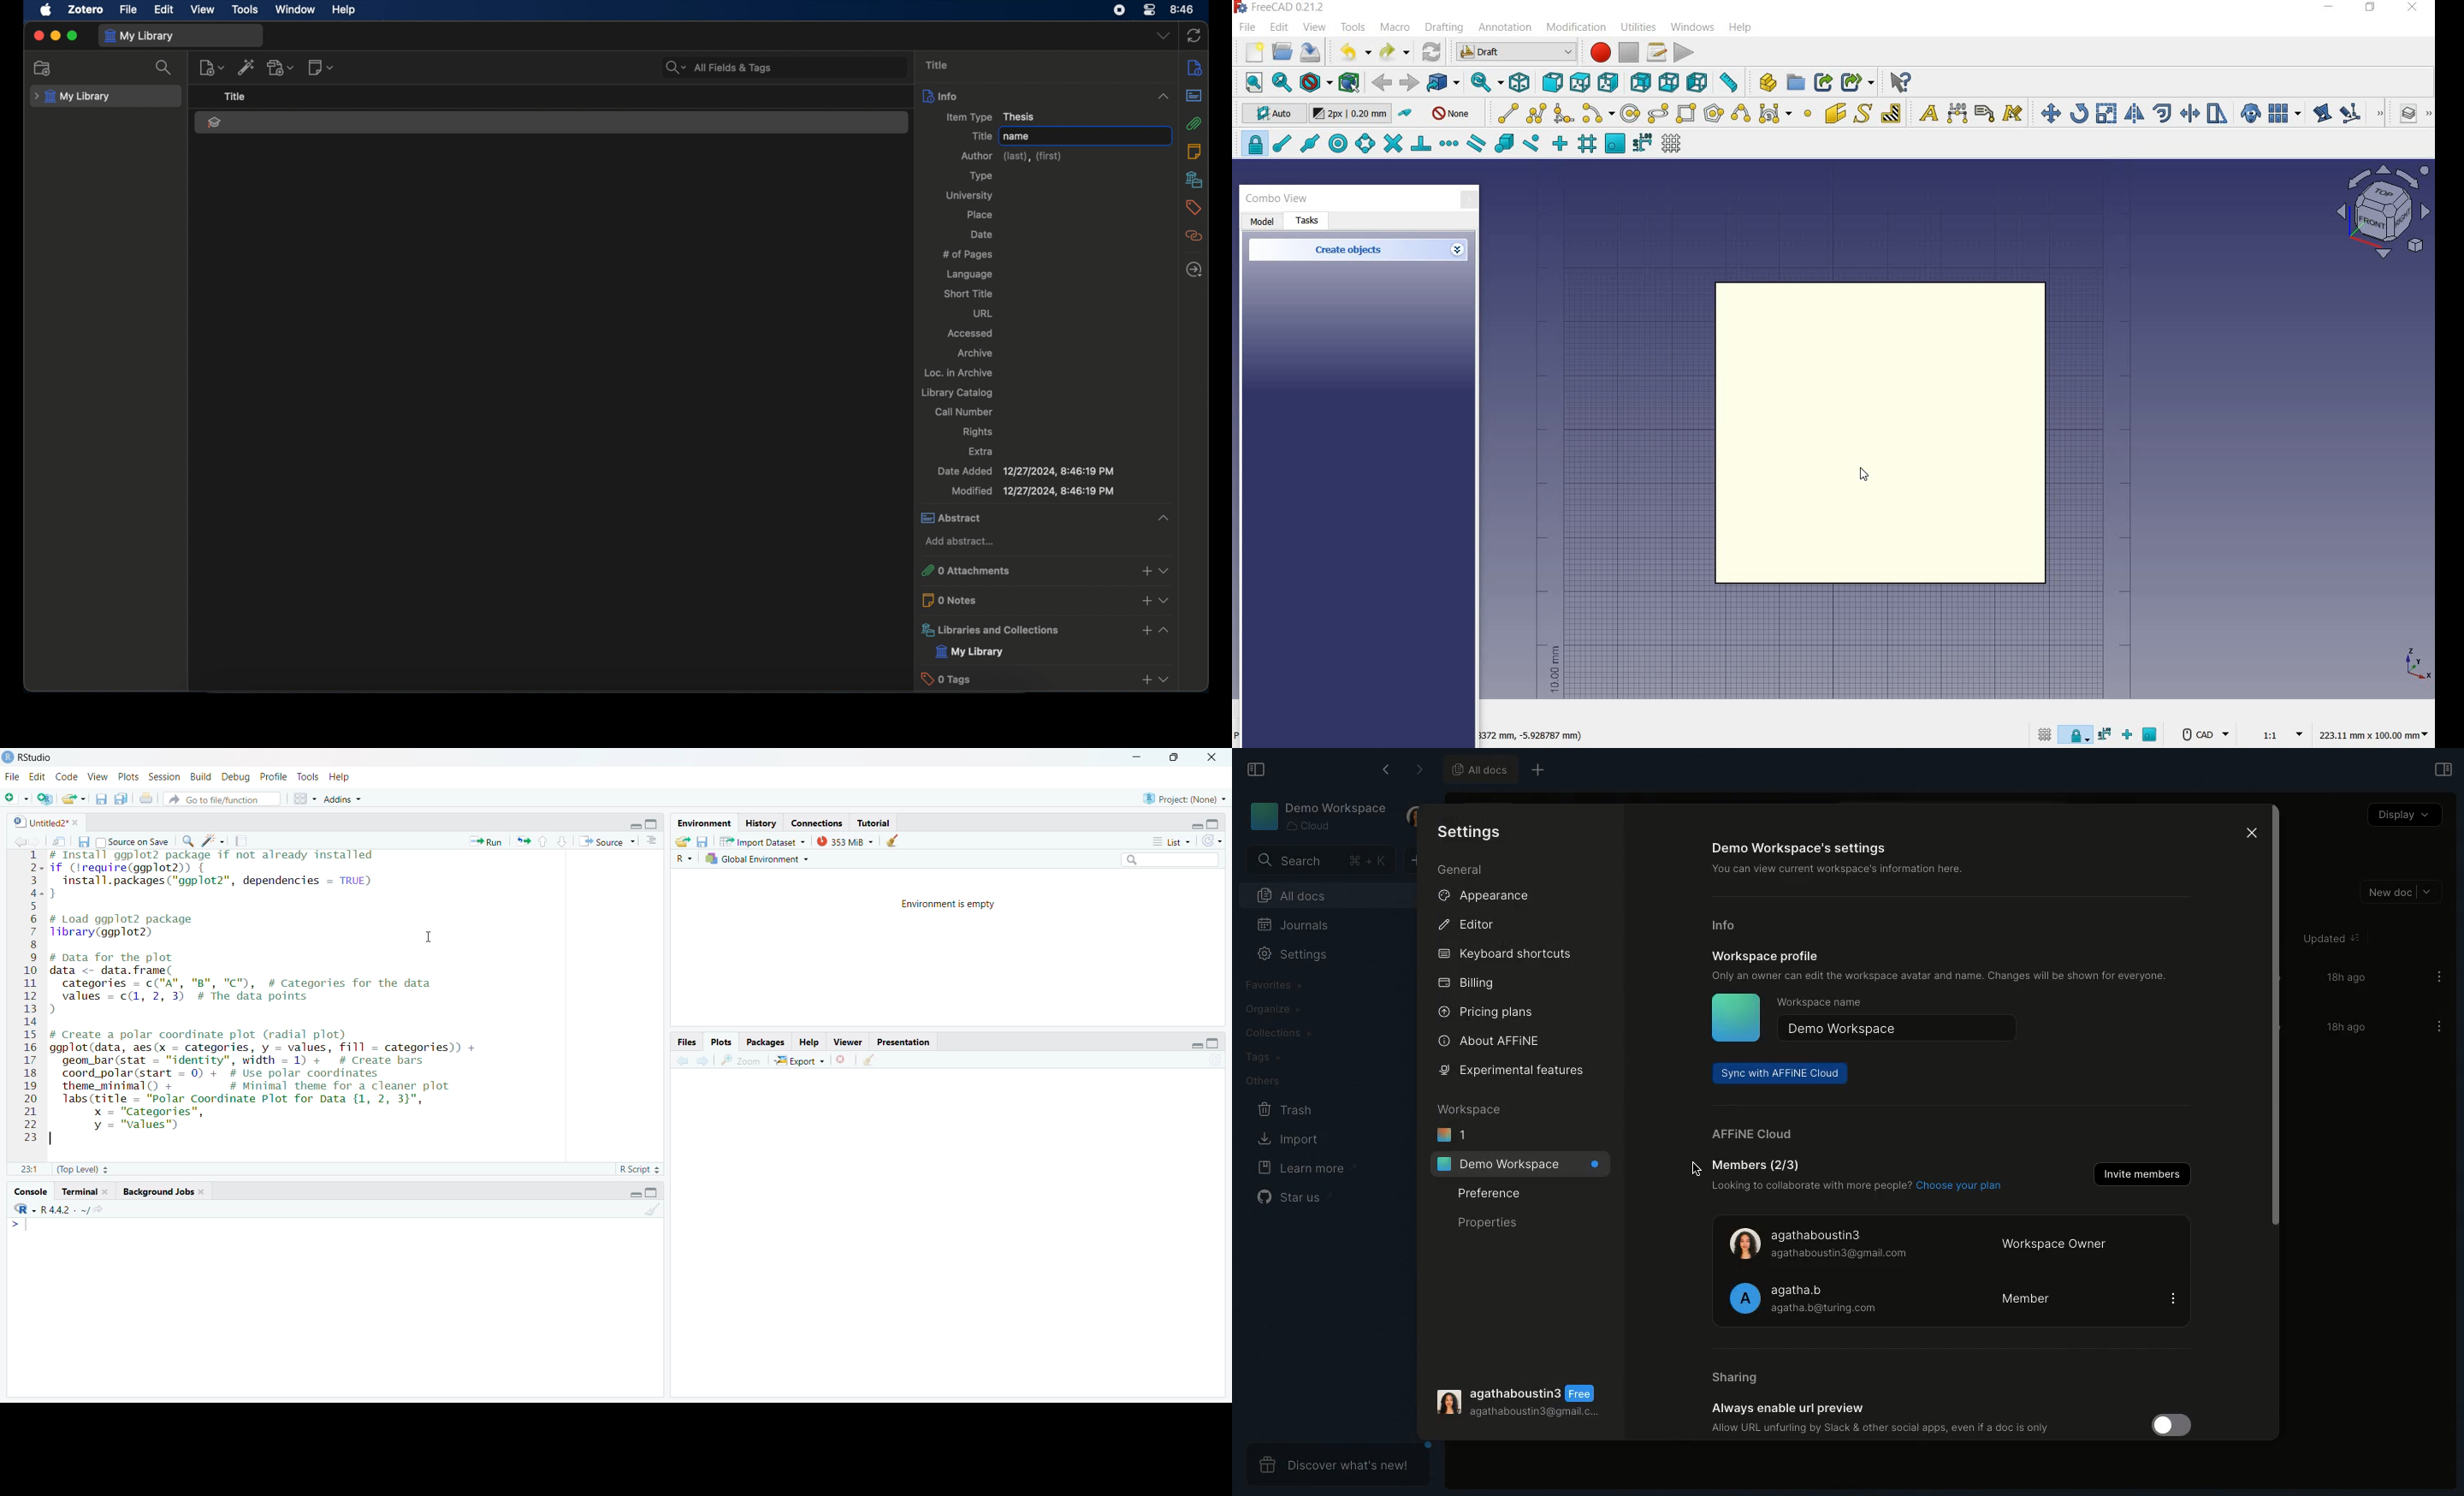 Image resolution: width=2464 pixels, height=1512 pixels. I want to click on edit, so click(2321, 115).